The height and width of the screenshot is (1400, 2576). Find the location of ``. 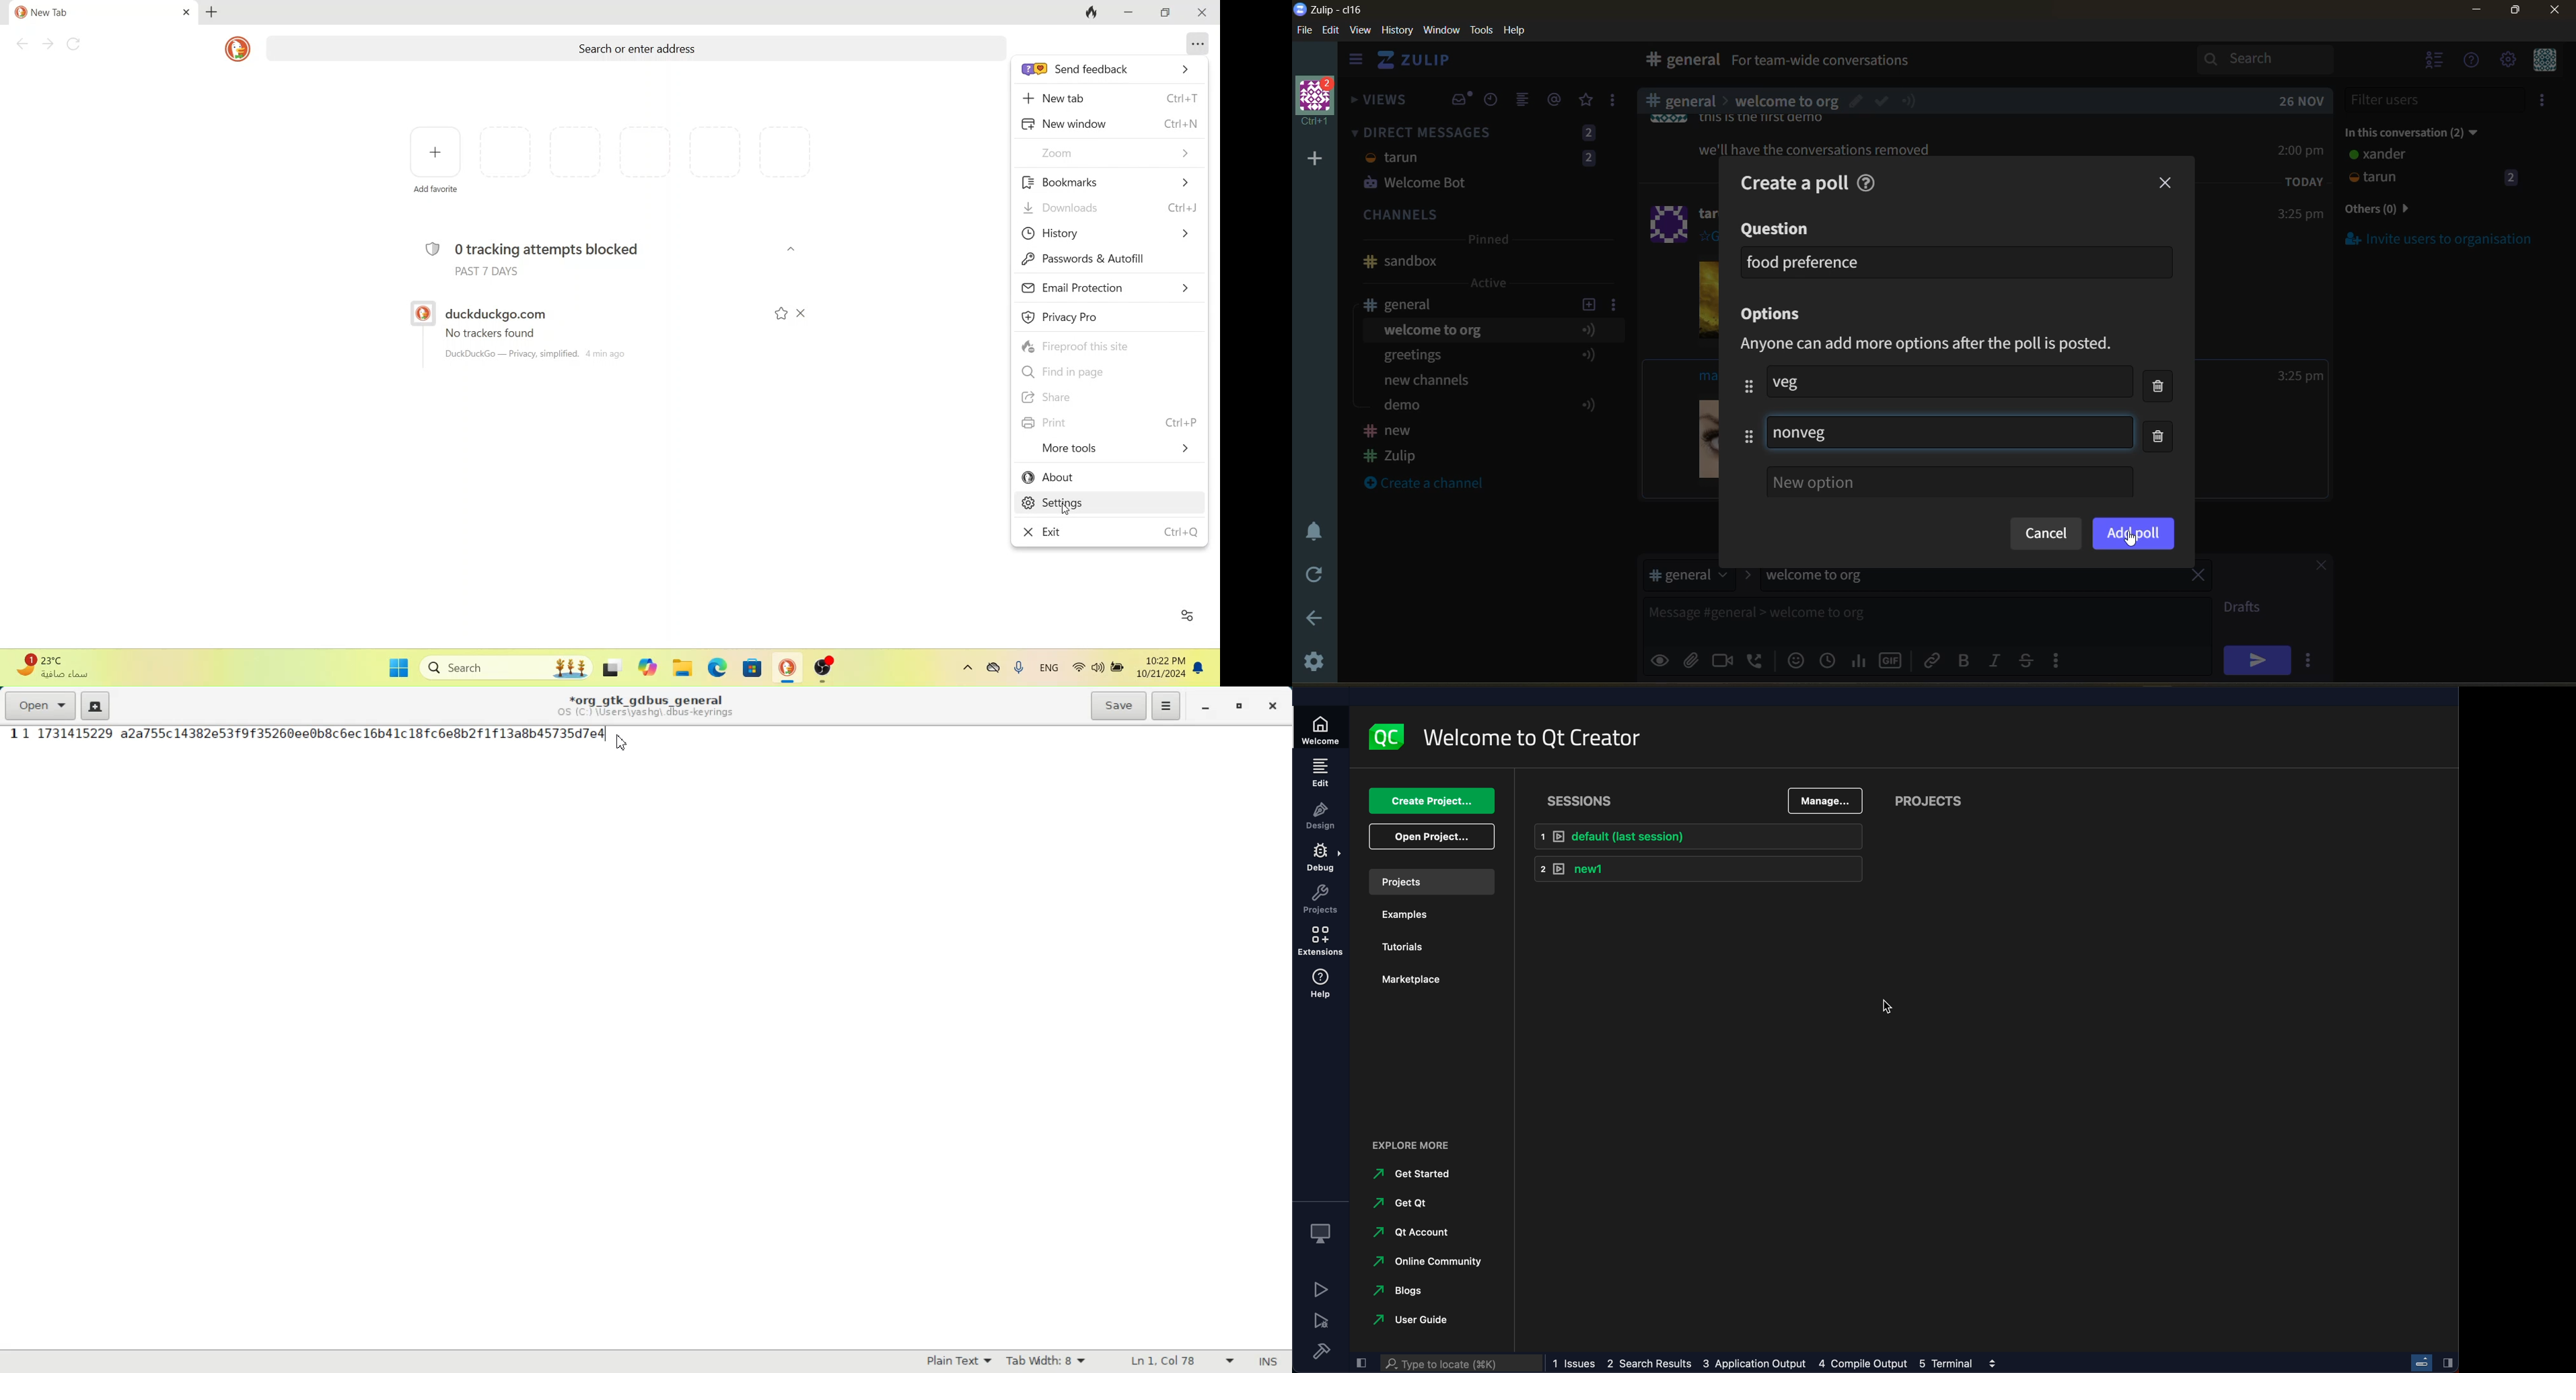

 is located at coordinates (2134, 534).